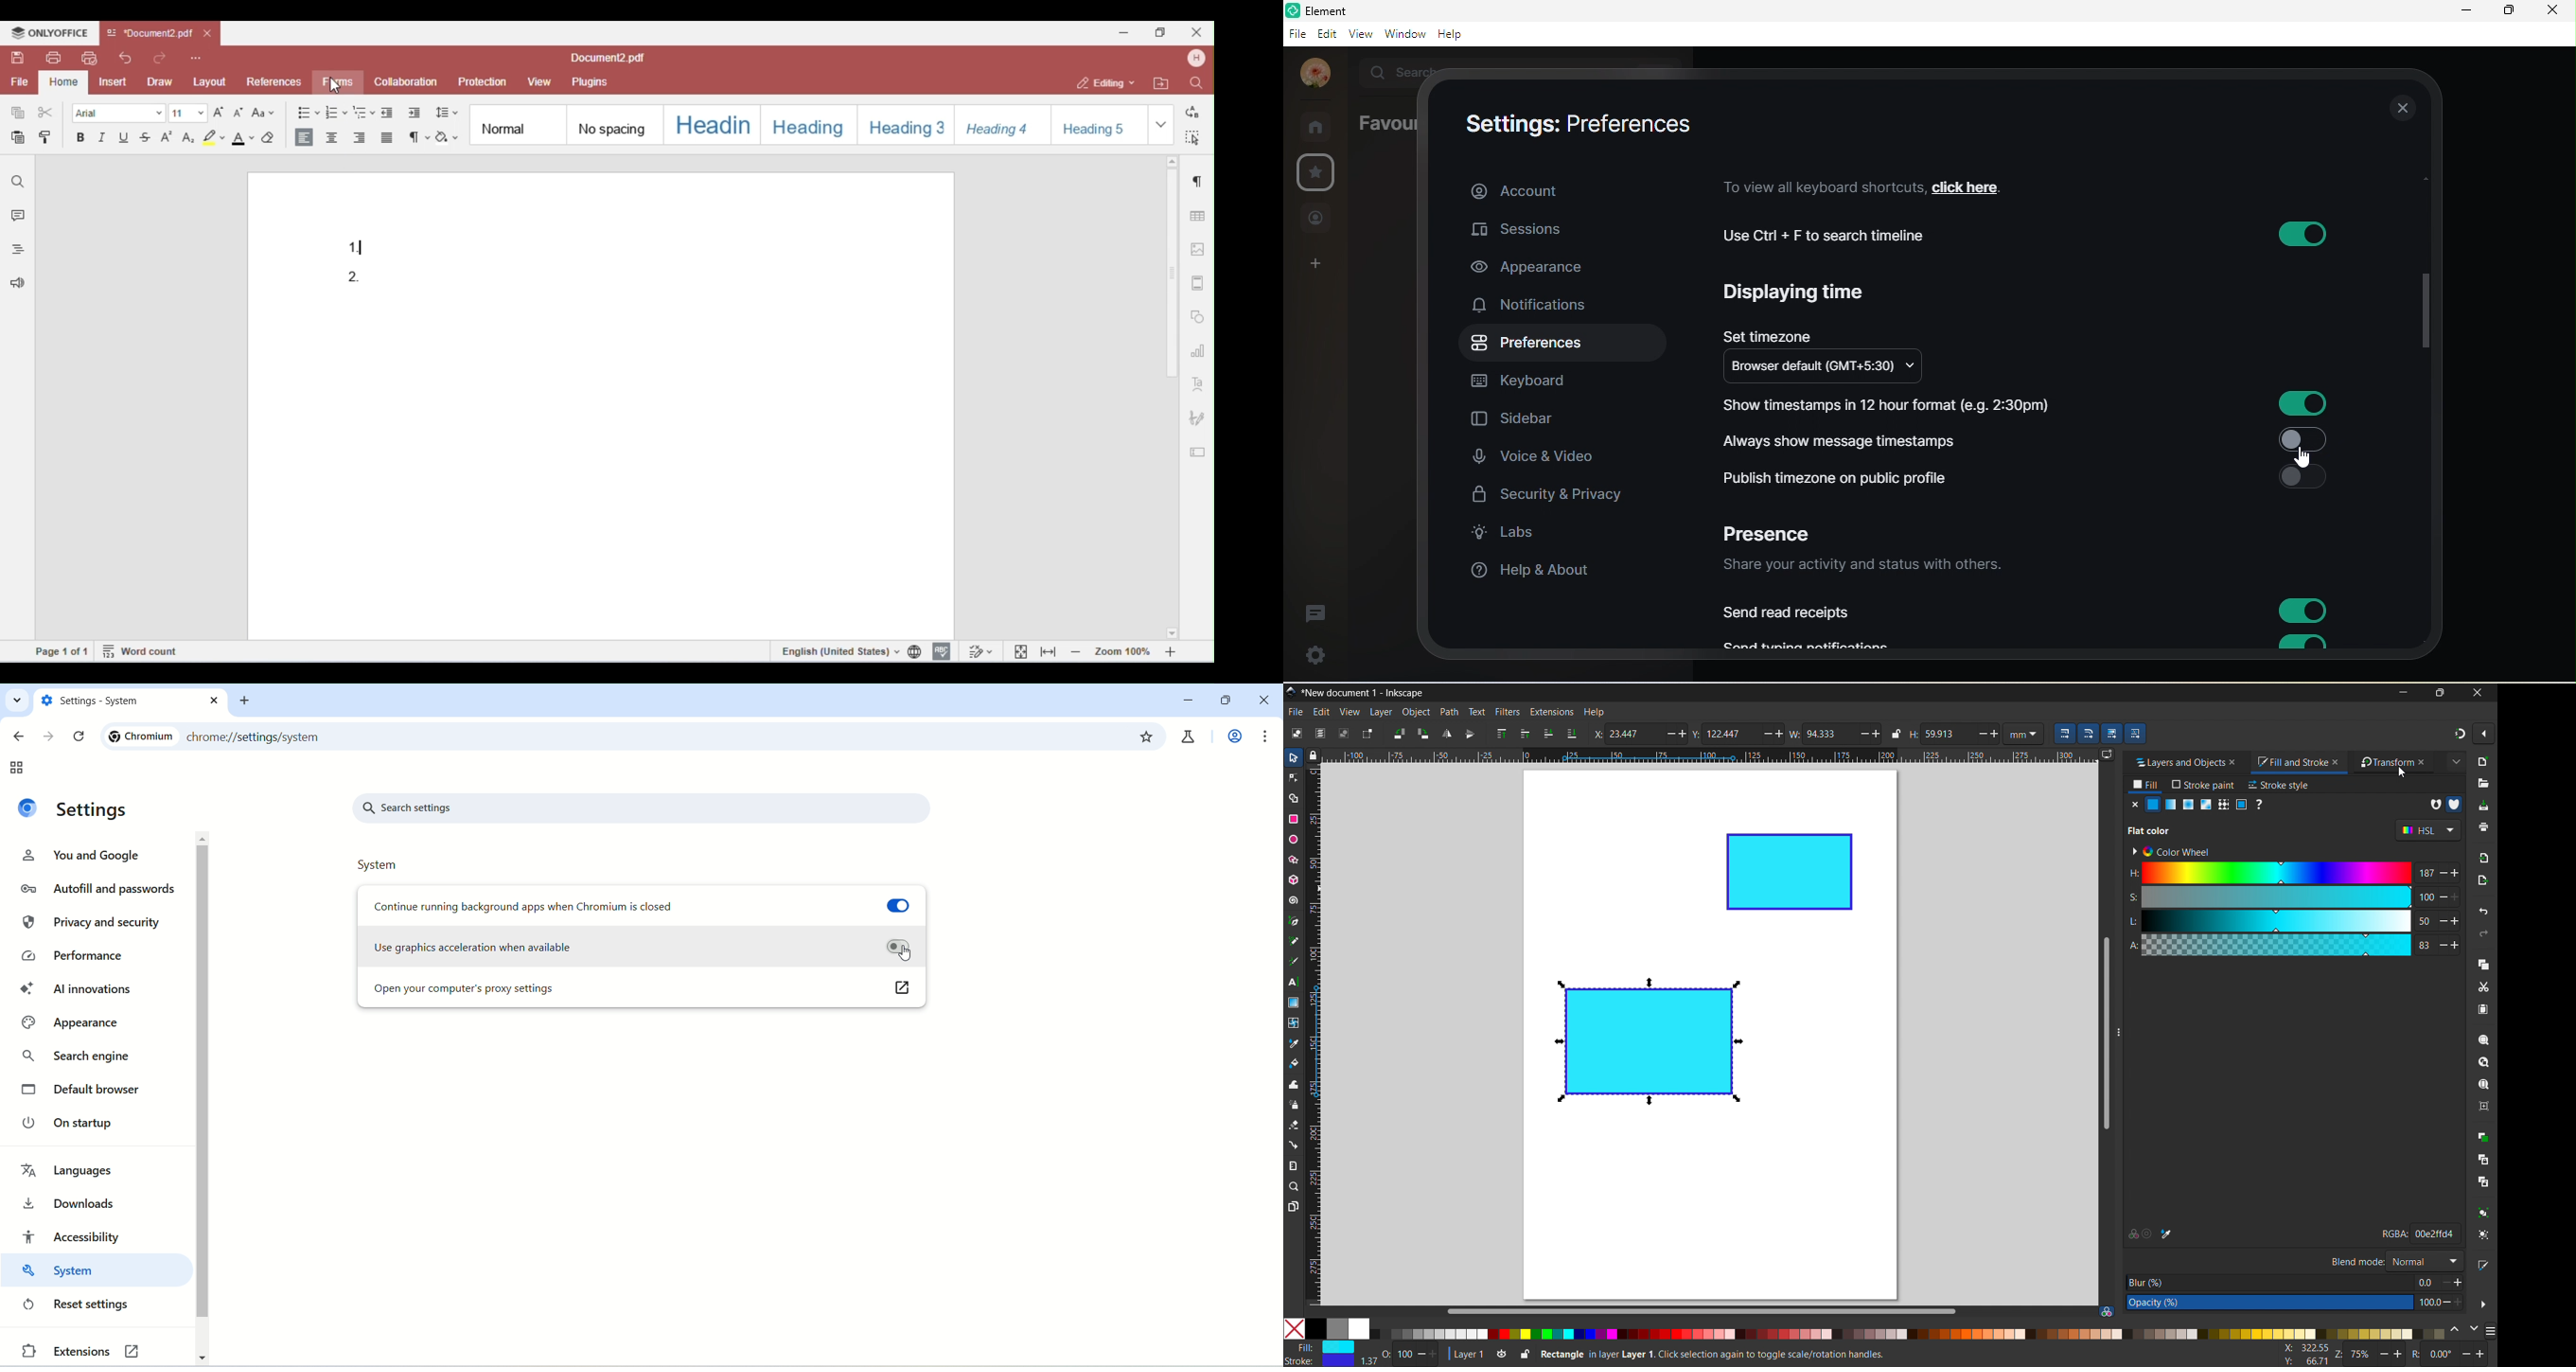 This screenshot has width=2576, height=1372. Describe the element at coordinates (1551, 711) in the screenshot. I see `extensions` at that location.